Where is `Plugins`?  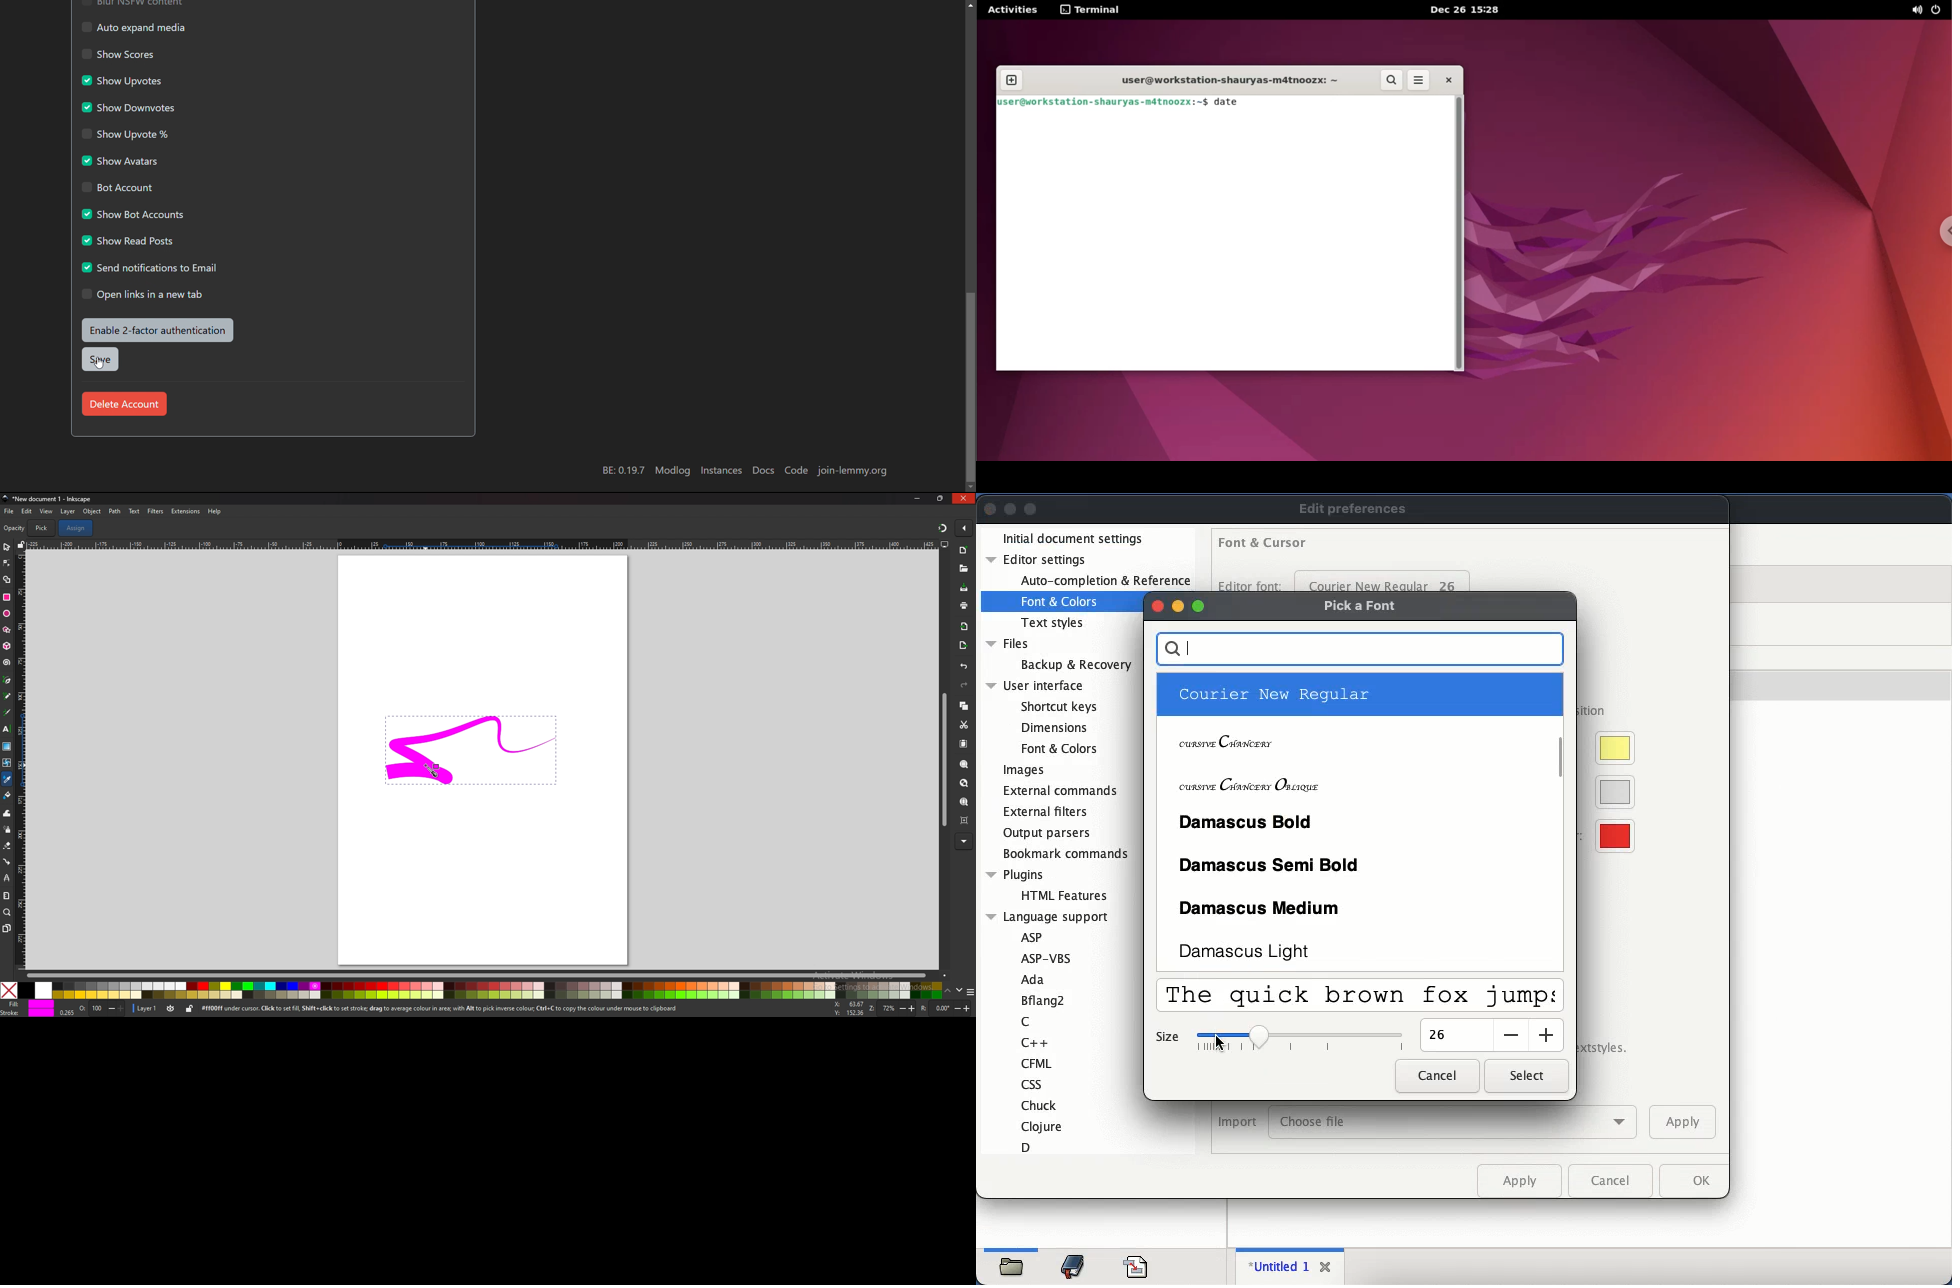 Plugins is located at coordinates (1015, 873).